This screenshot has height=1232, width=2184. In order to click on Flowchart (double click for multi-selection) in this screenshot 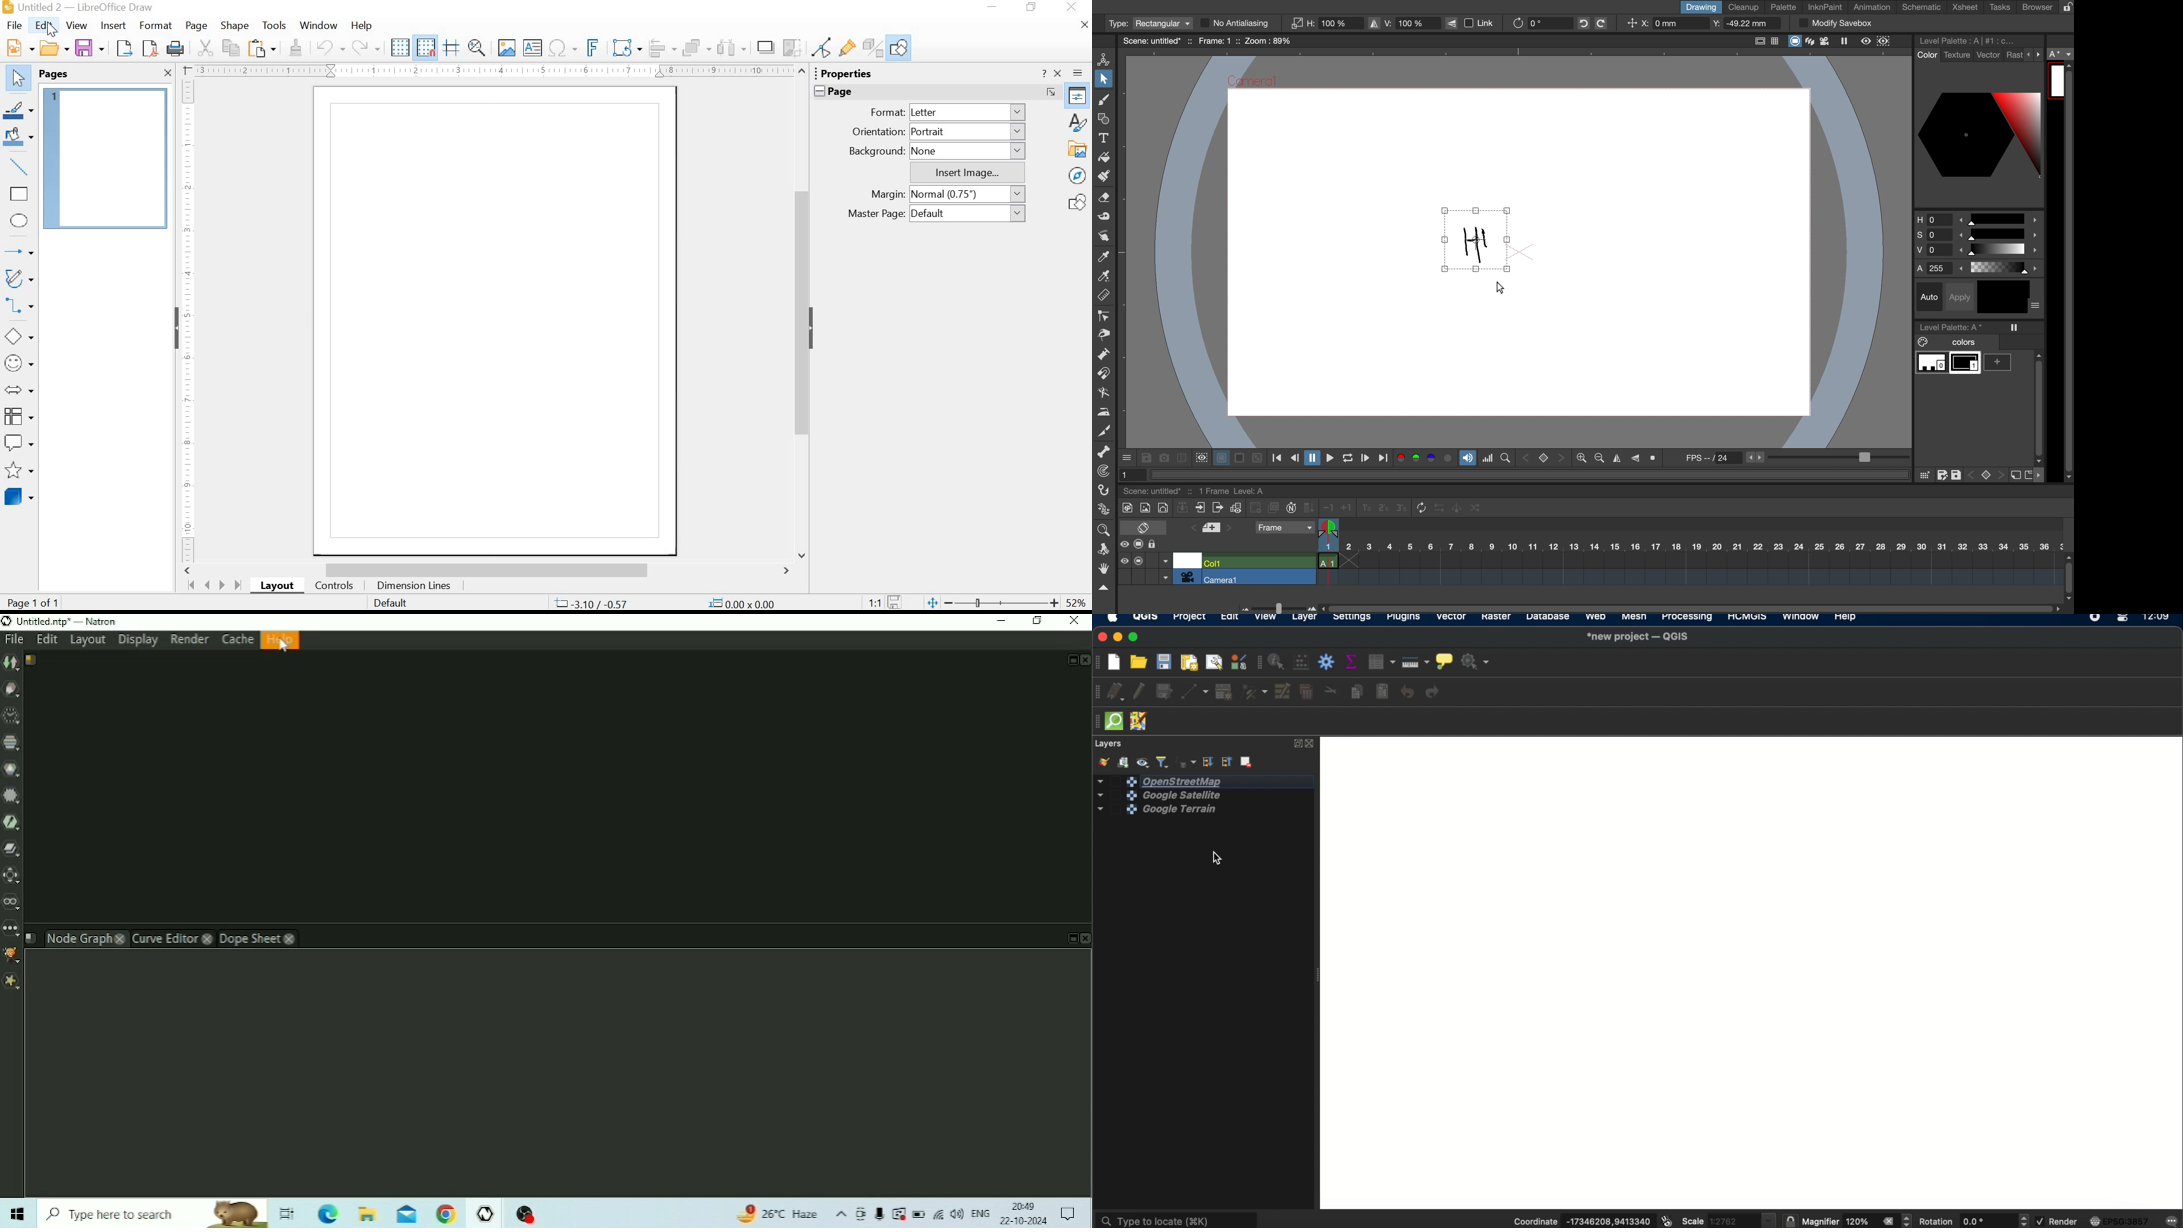, I will do `click(19, 416)`.